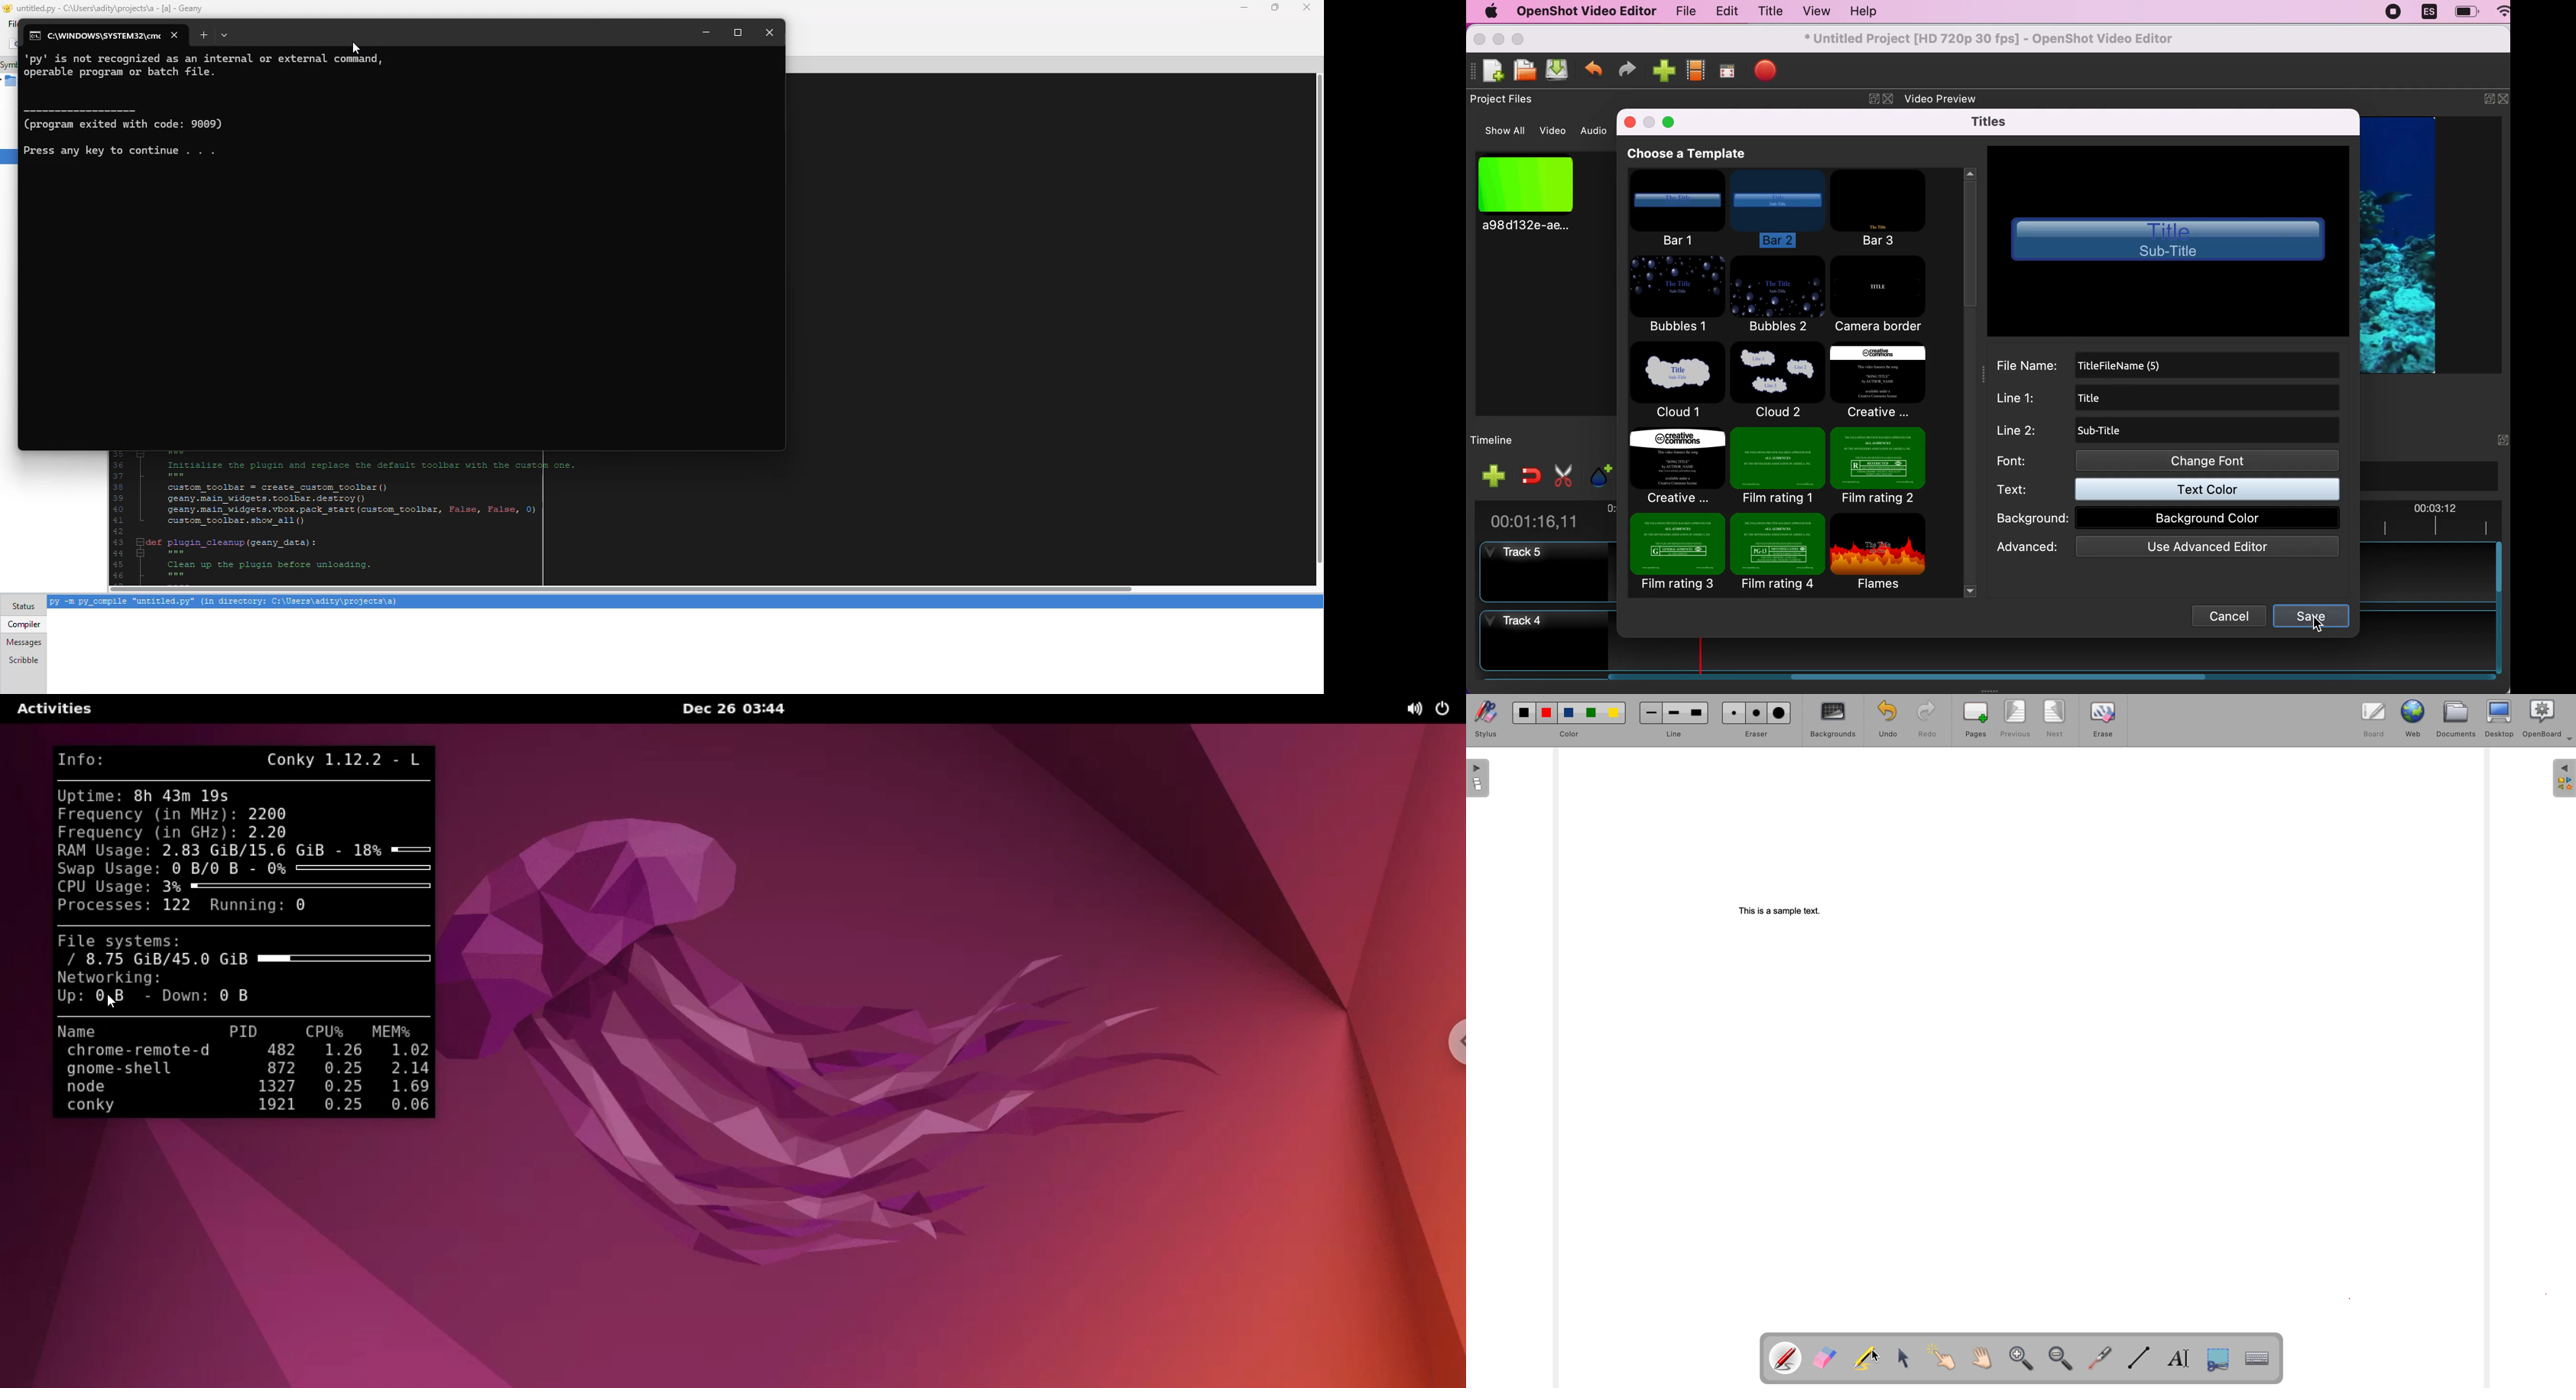 The width and height of the screenshot is (2576, 1400). What do you see at coordinates (1890, 382) in the screenshot?
I see `creative commons` at bounding box center [1890, 382].